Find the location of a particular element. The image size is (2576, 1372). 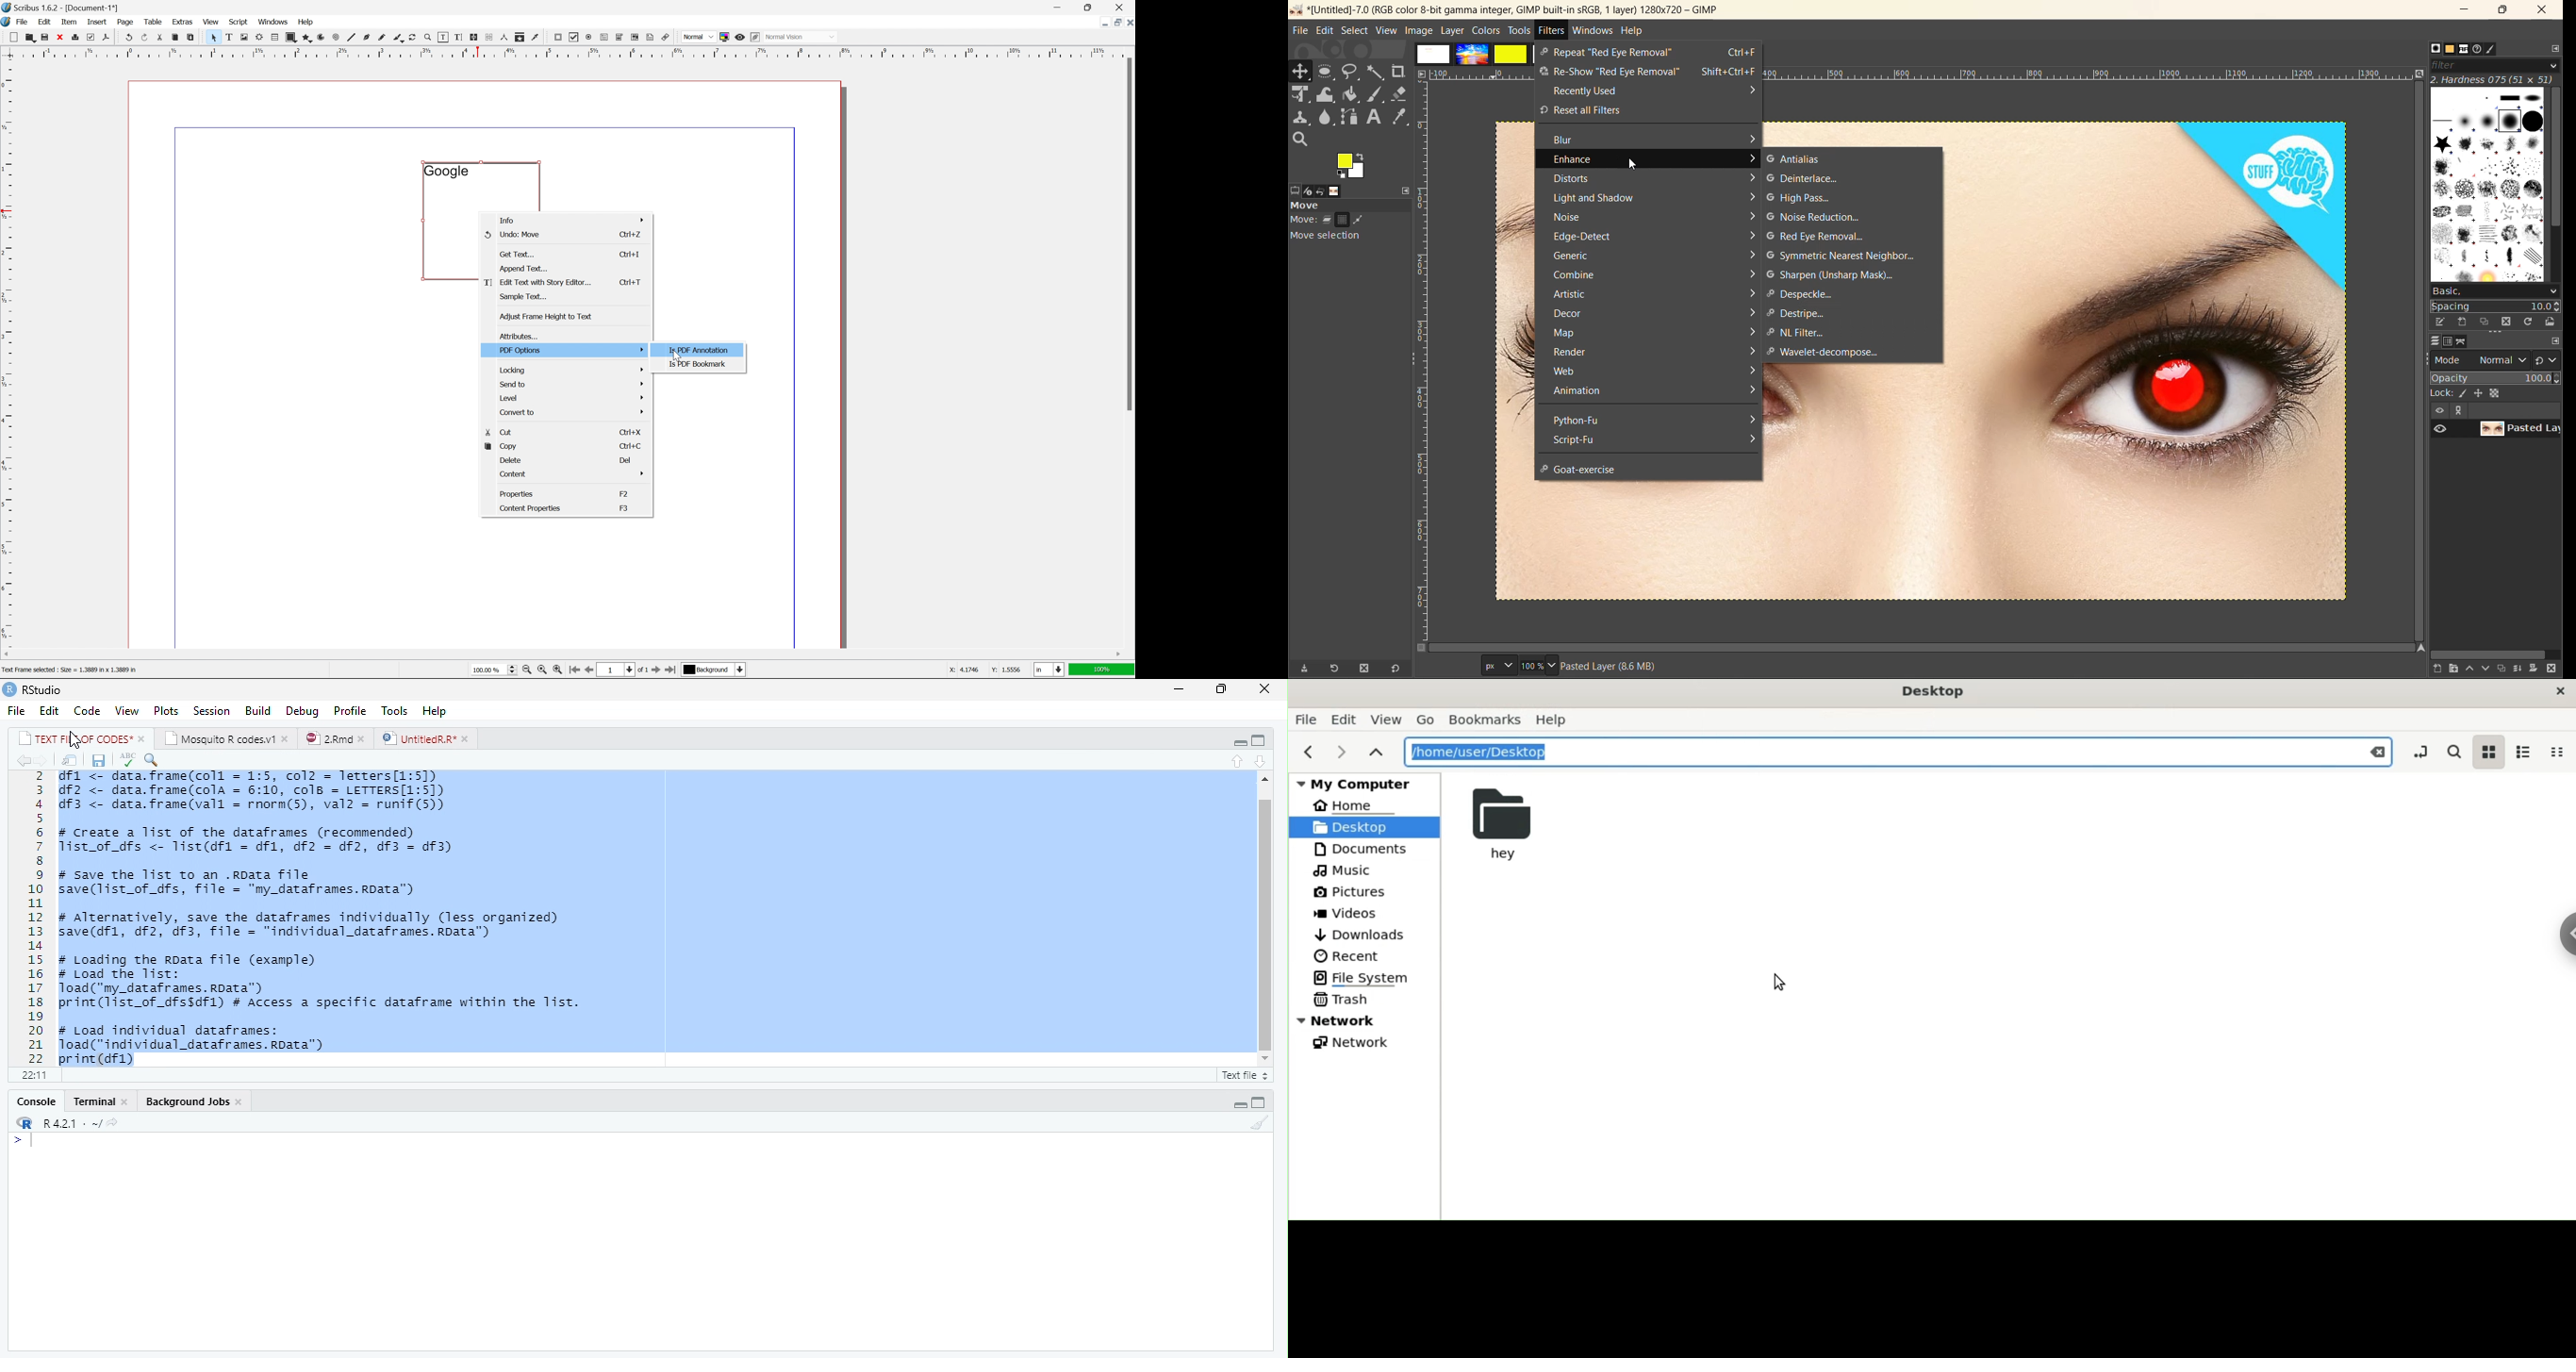

open is located at coordinates (29, 38).